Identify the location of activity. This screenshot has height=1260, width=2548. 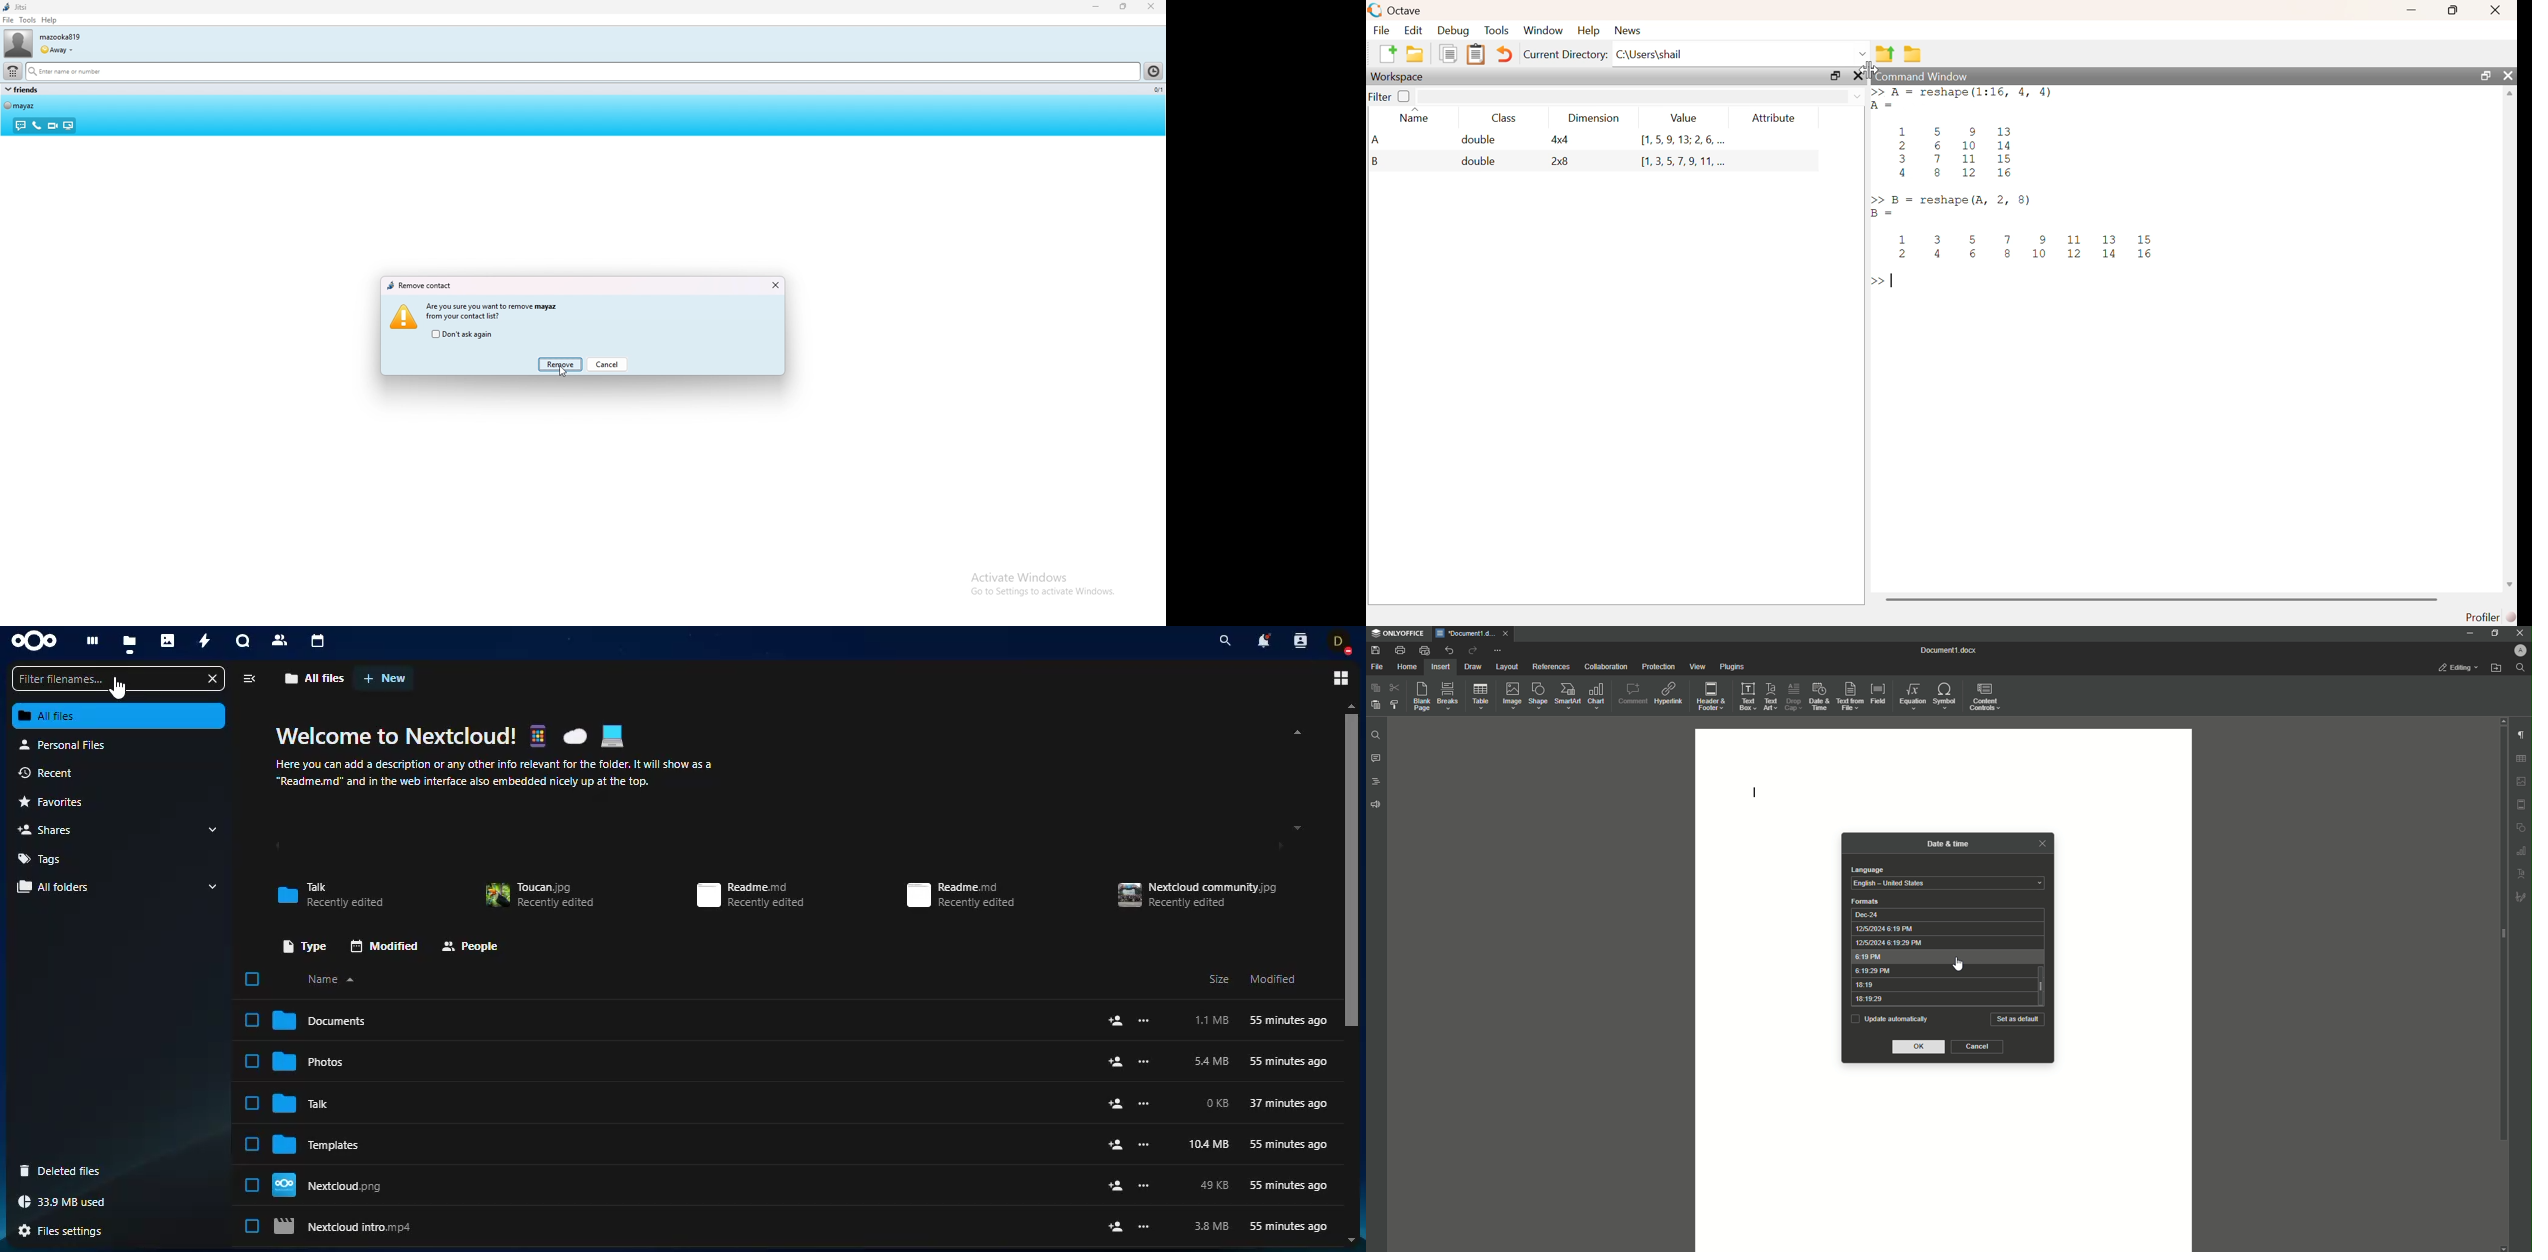
(206, 642).